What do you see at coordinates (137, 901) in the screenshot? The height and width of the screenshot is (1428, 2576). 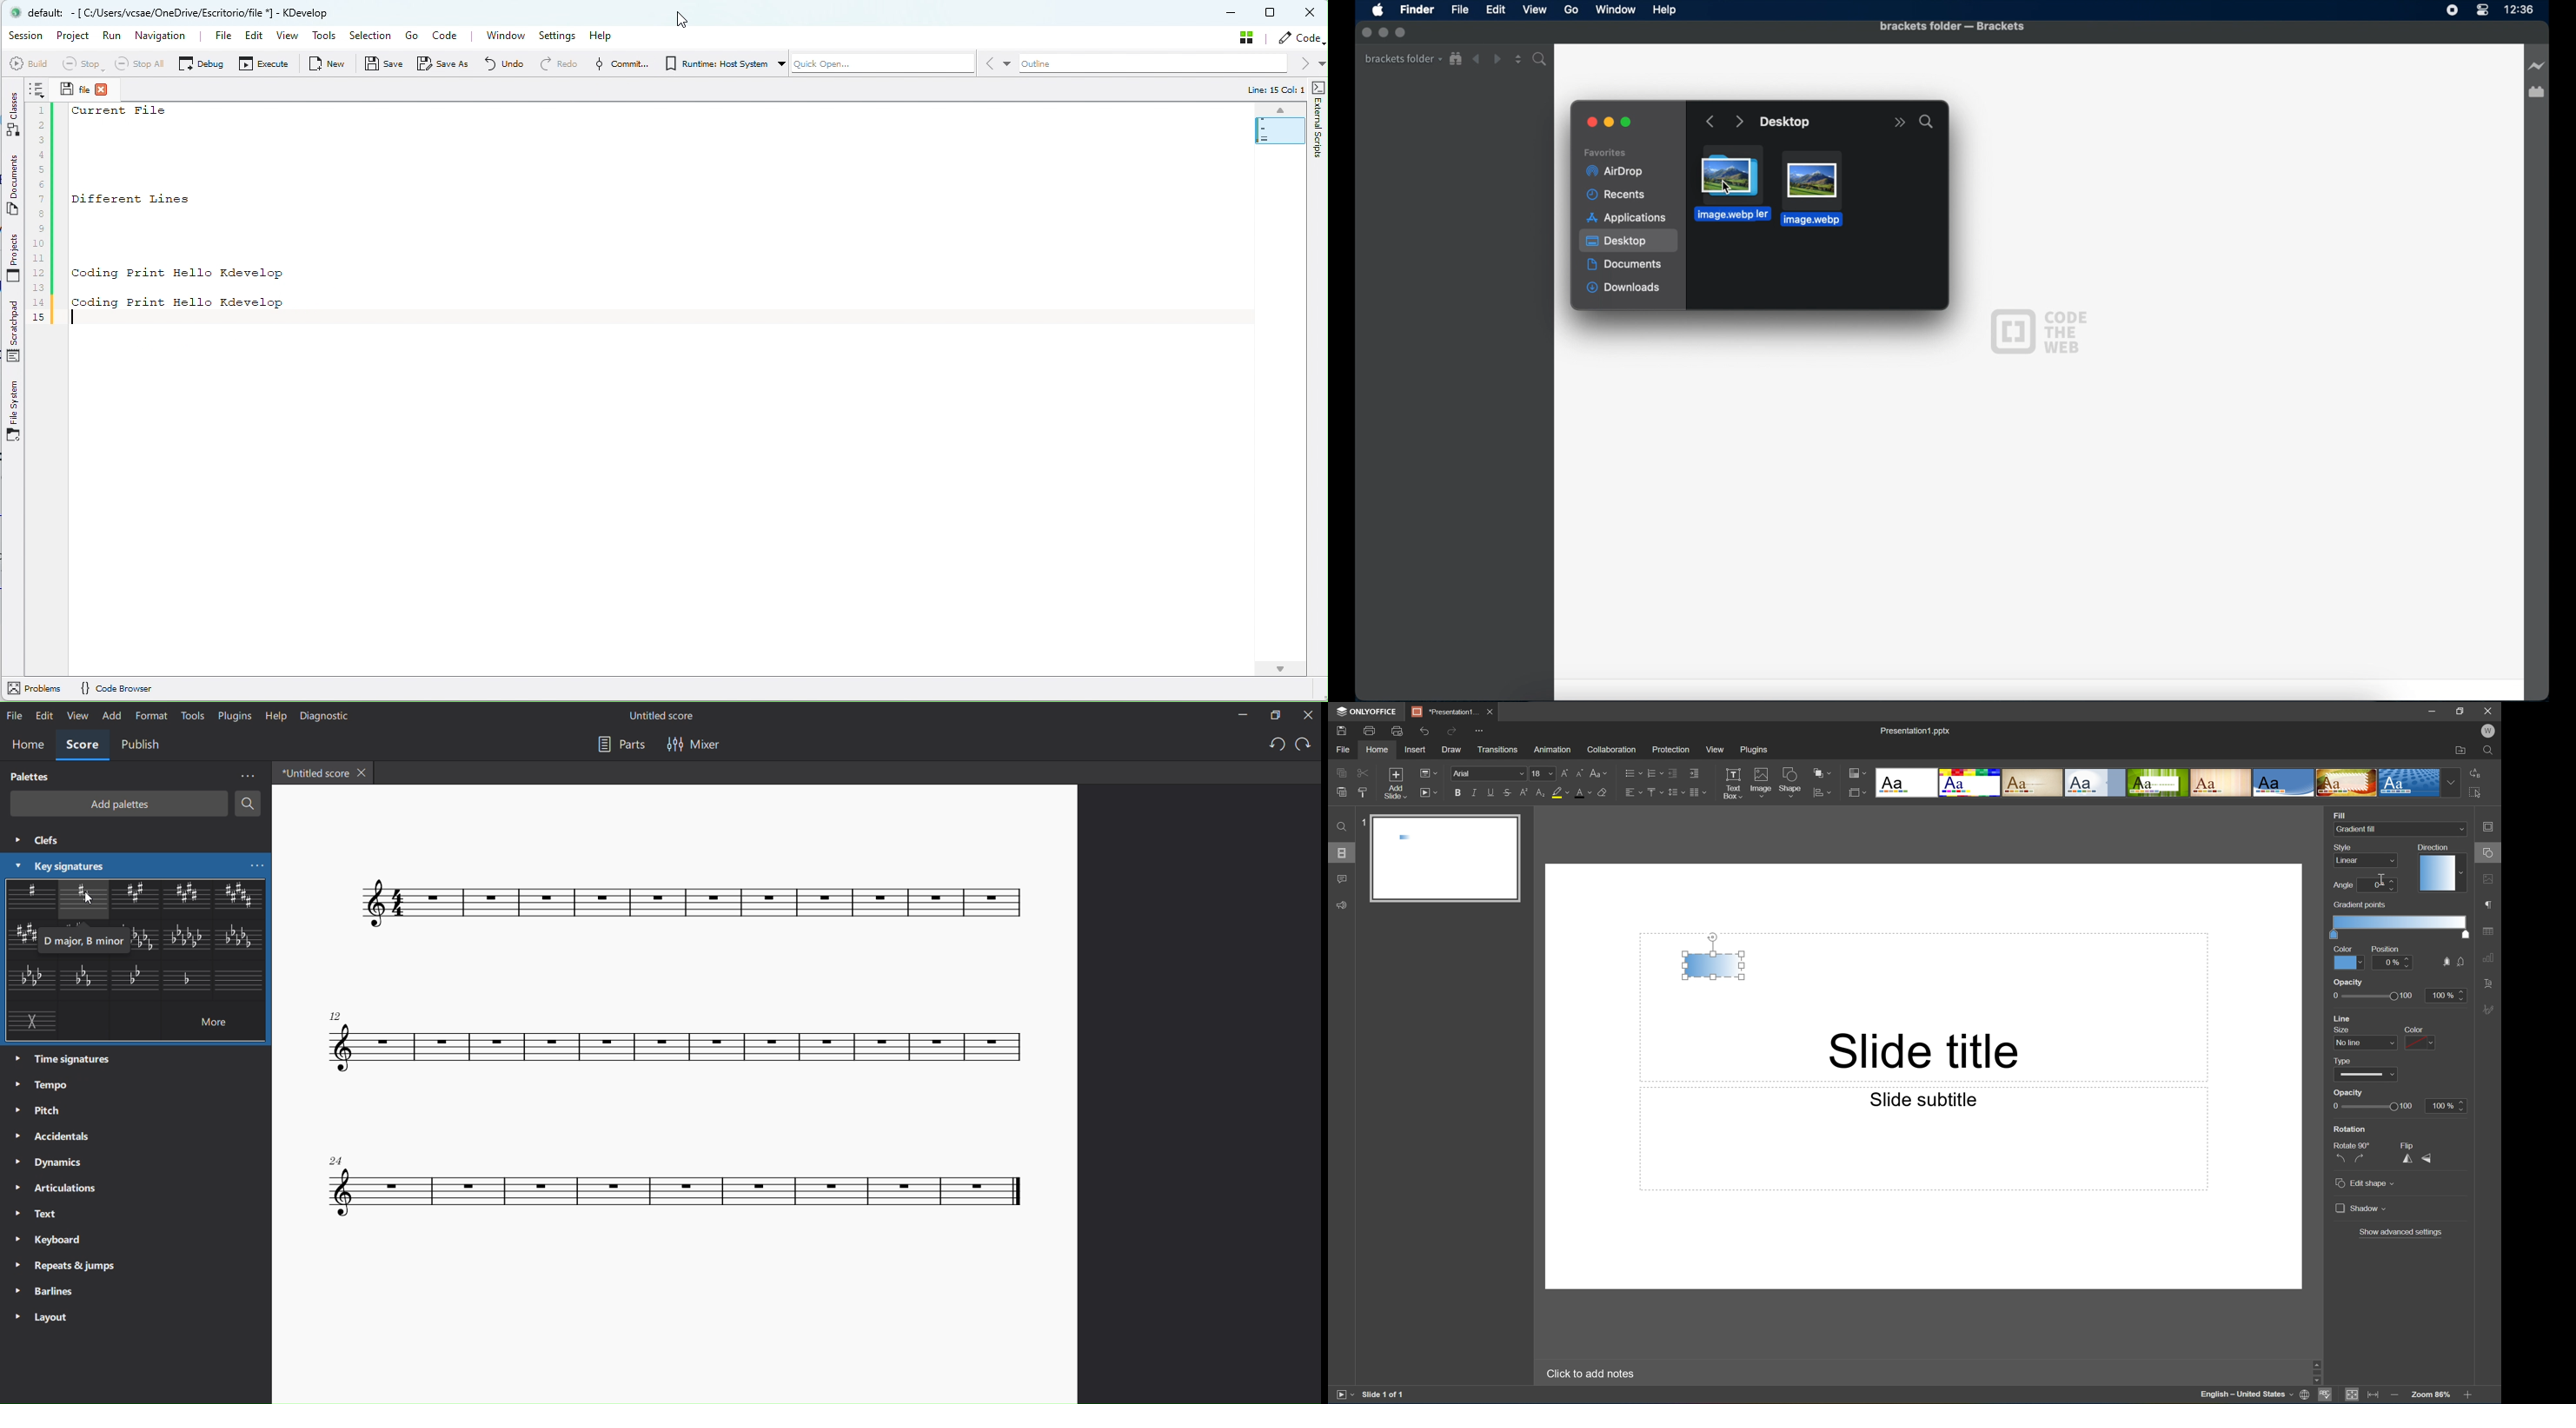 I see `other key signatures` at bounding box center [137, 901].